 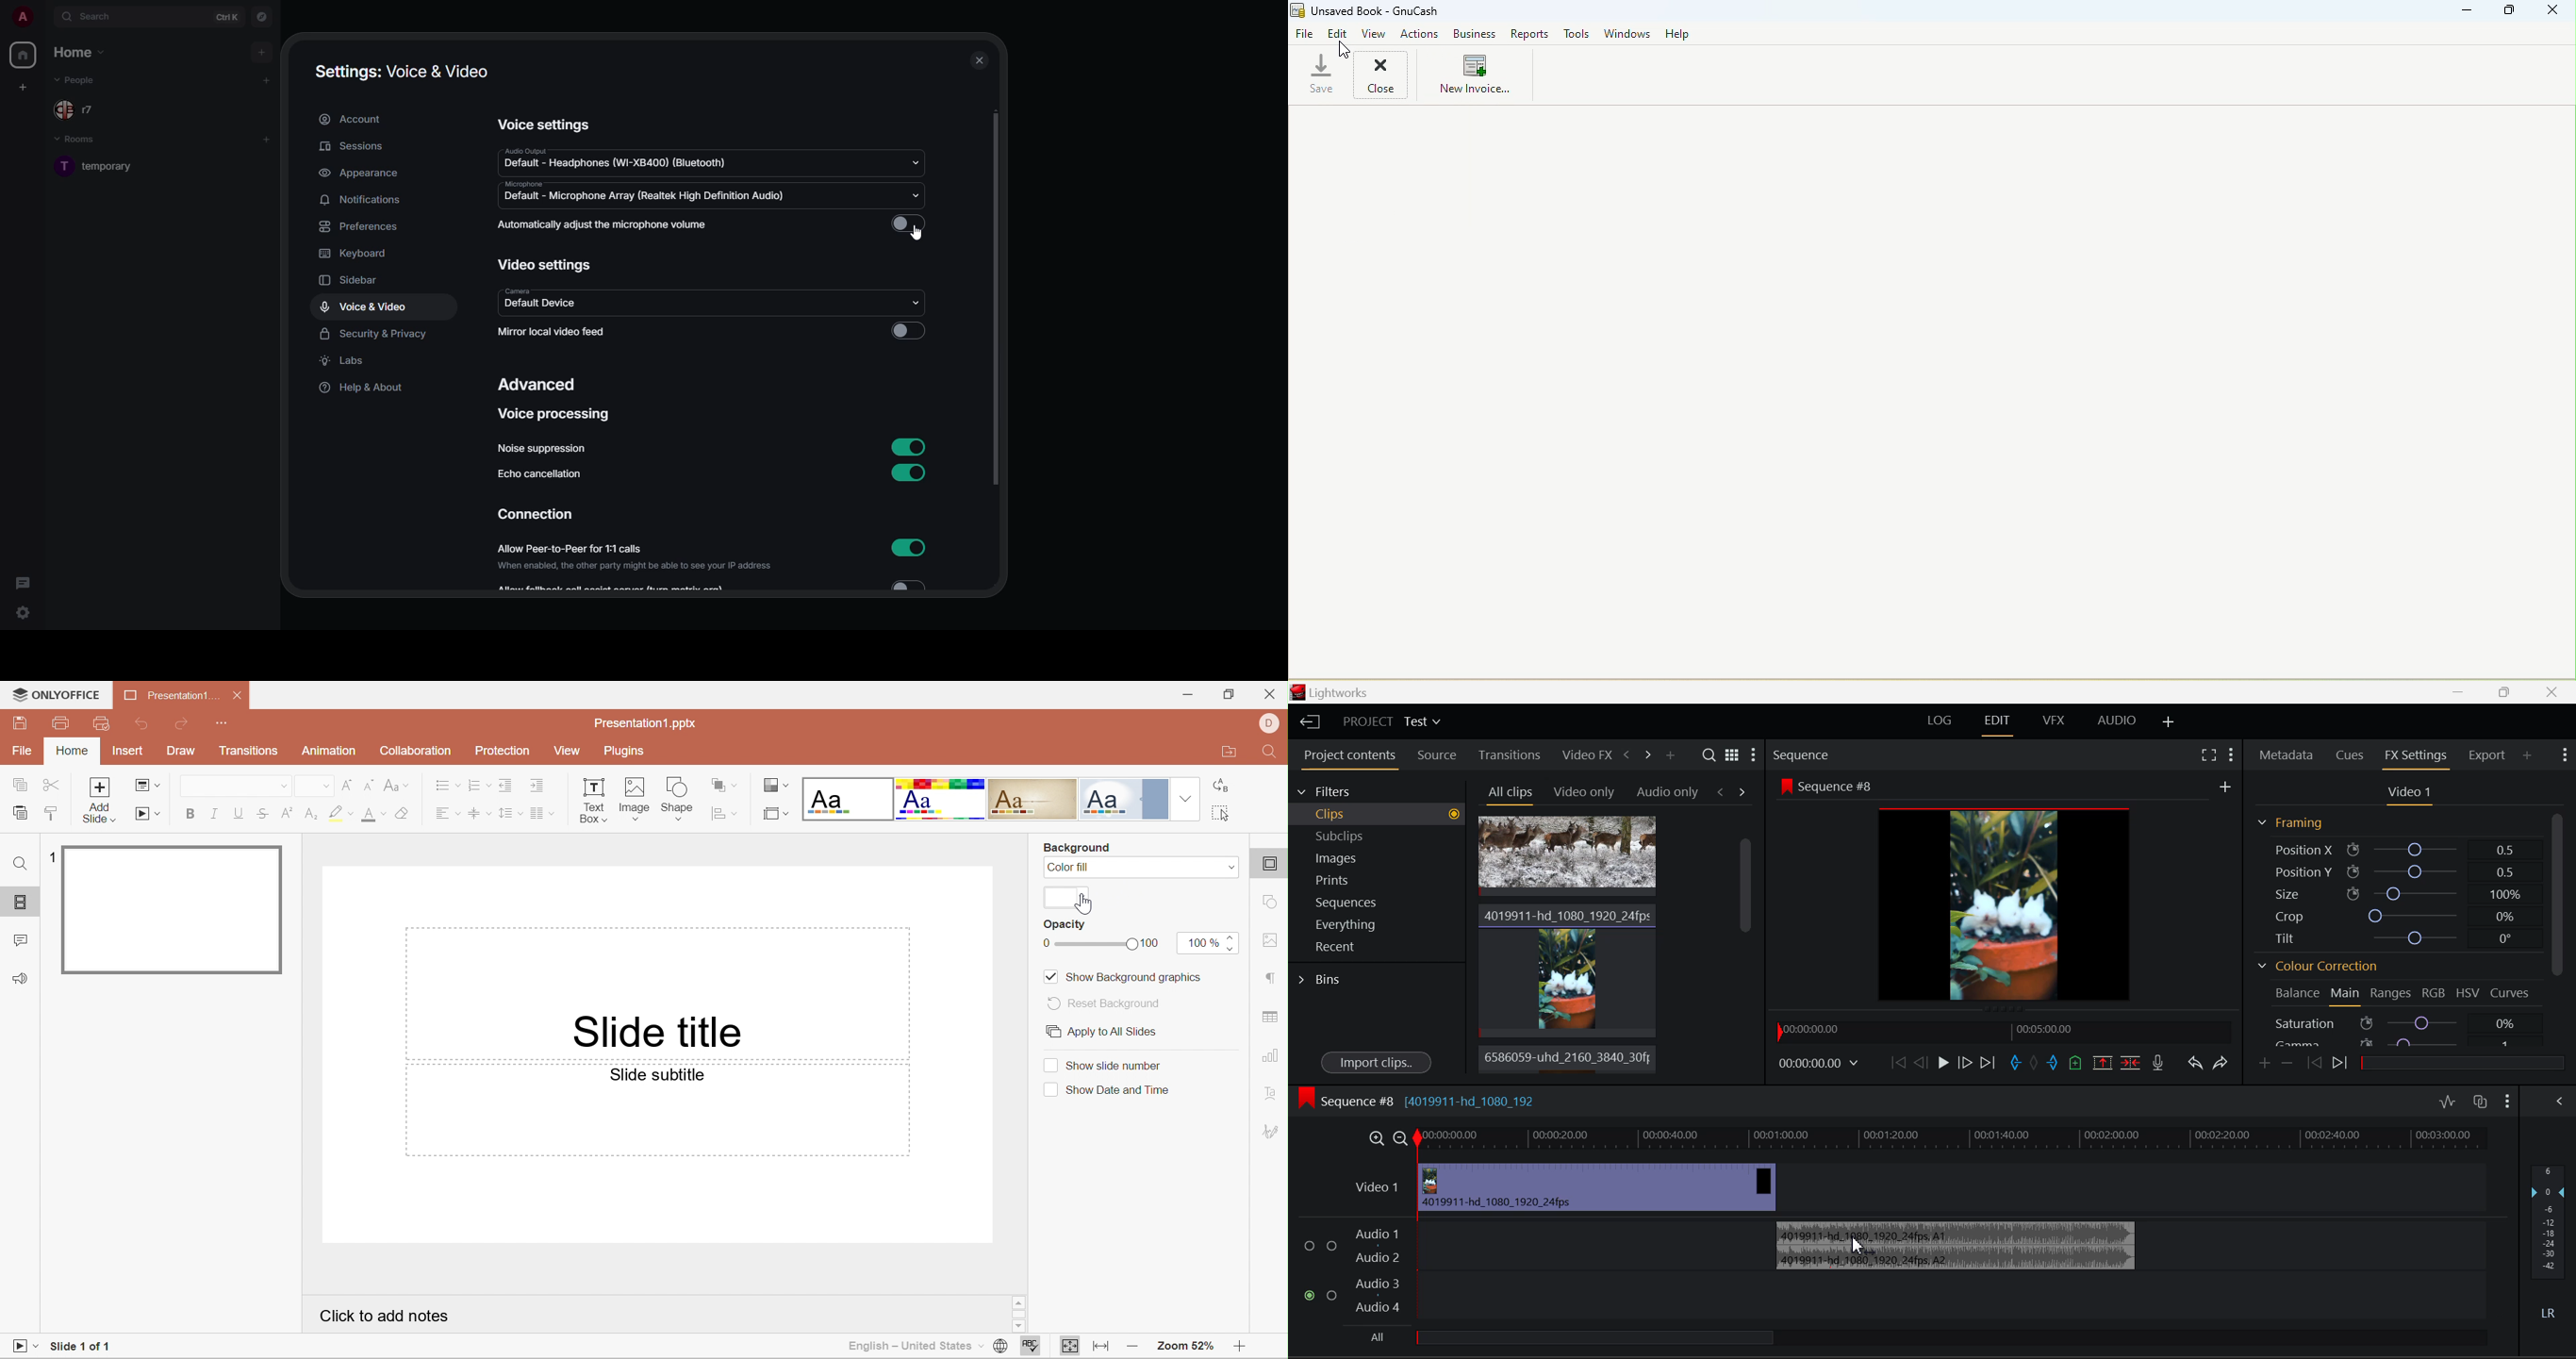 I want to click on voice processing, so click(x=555, y=415).